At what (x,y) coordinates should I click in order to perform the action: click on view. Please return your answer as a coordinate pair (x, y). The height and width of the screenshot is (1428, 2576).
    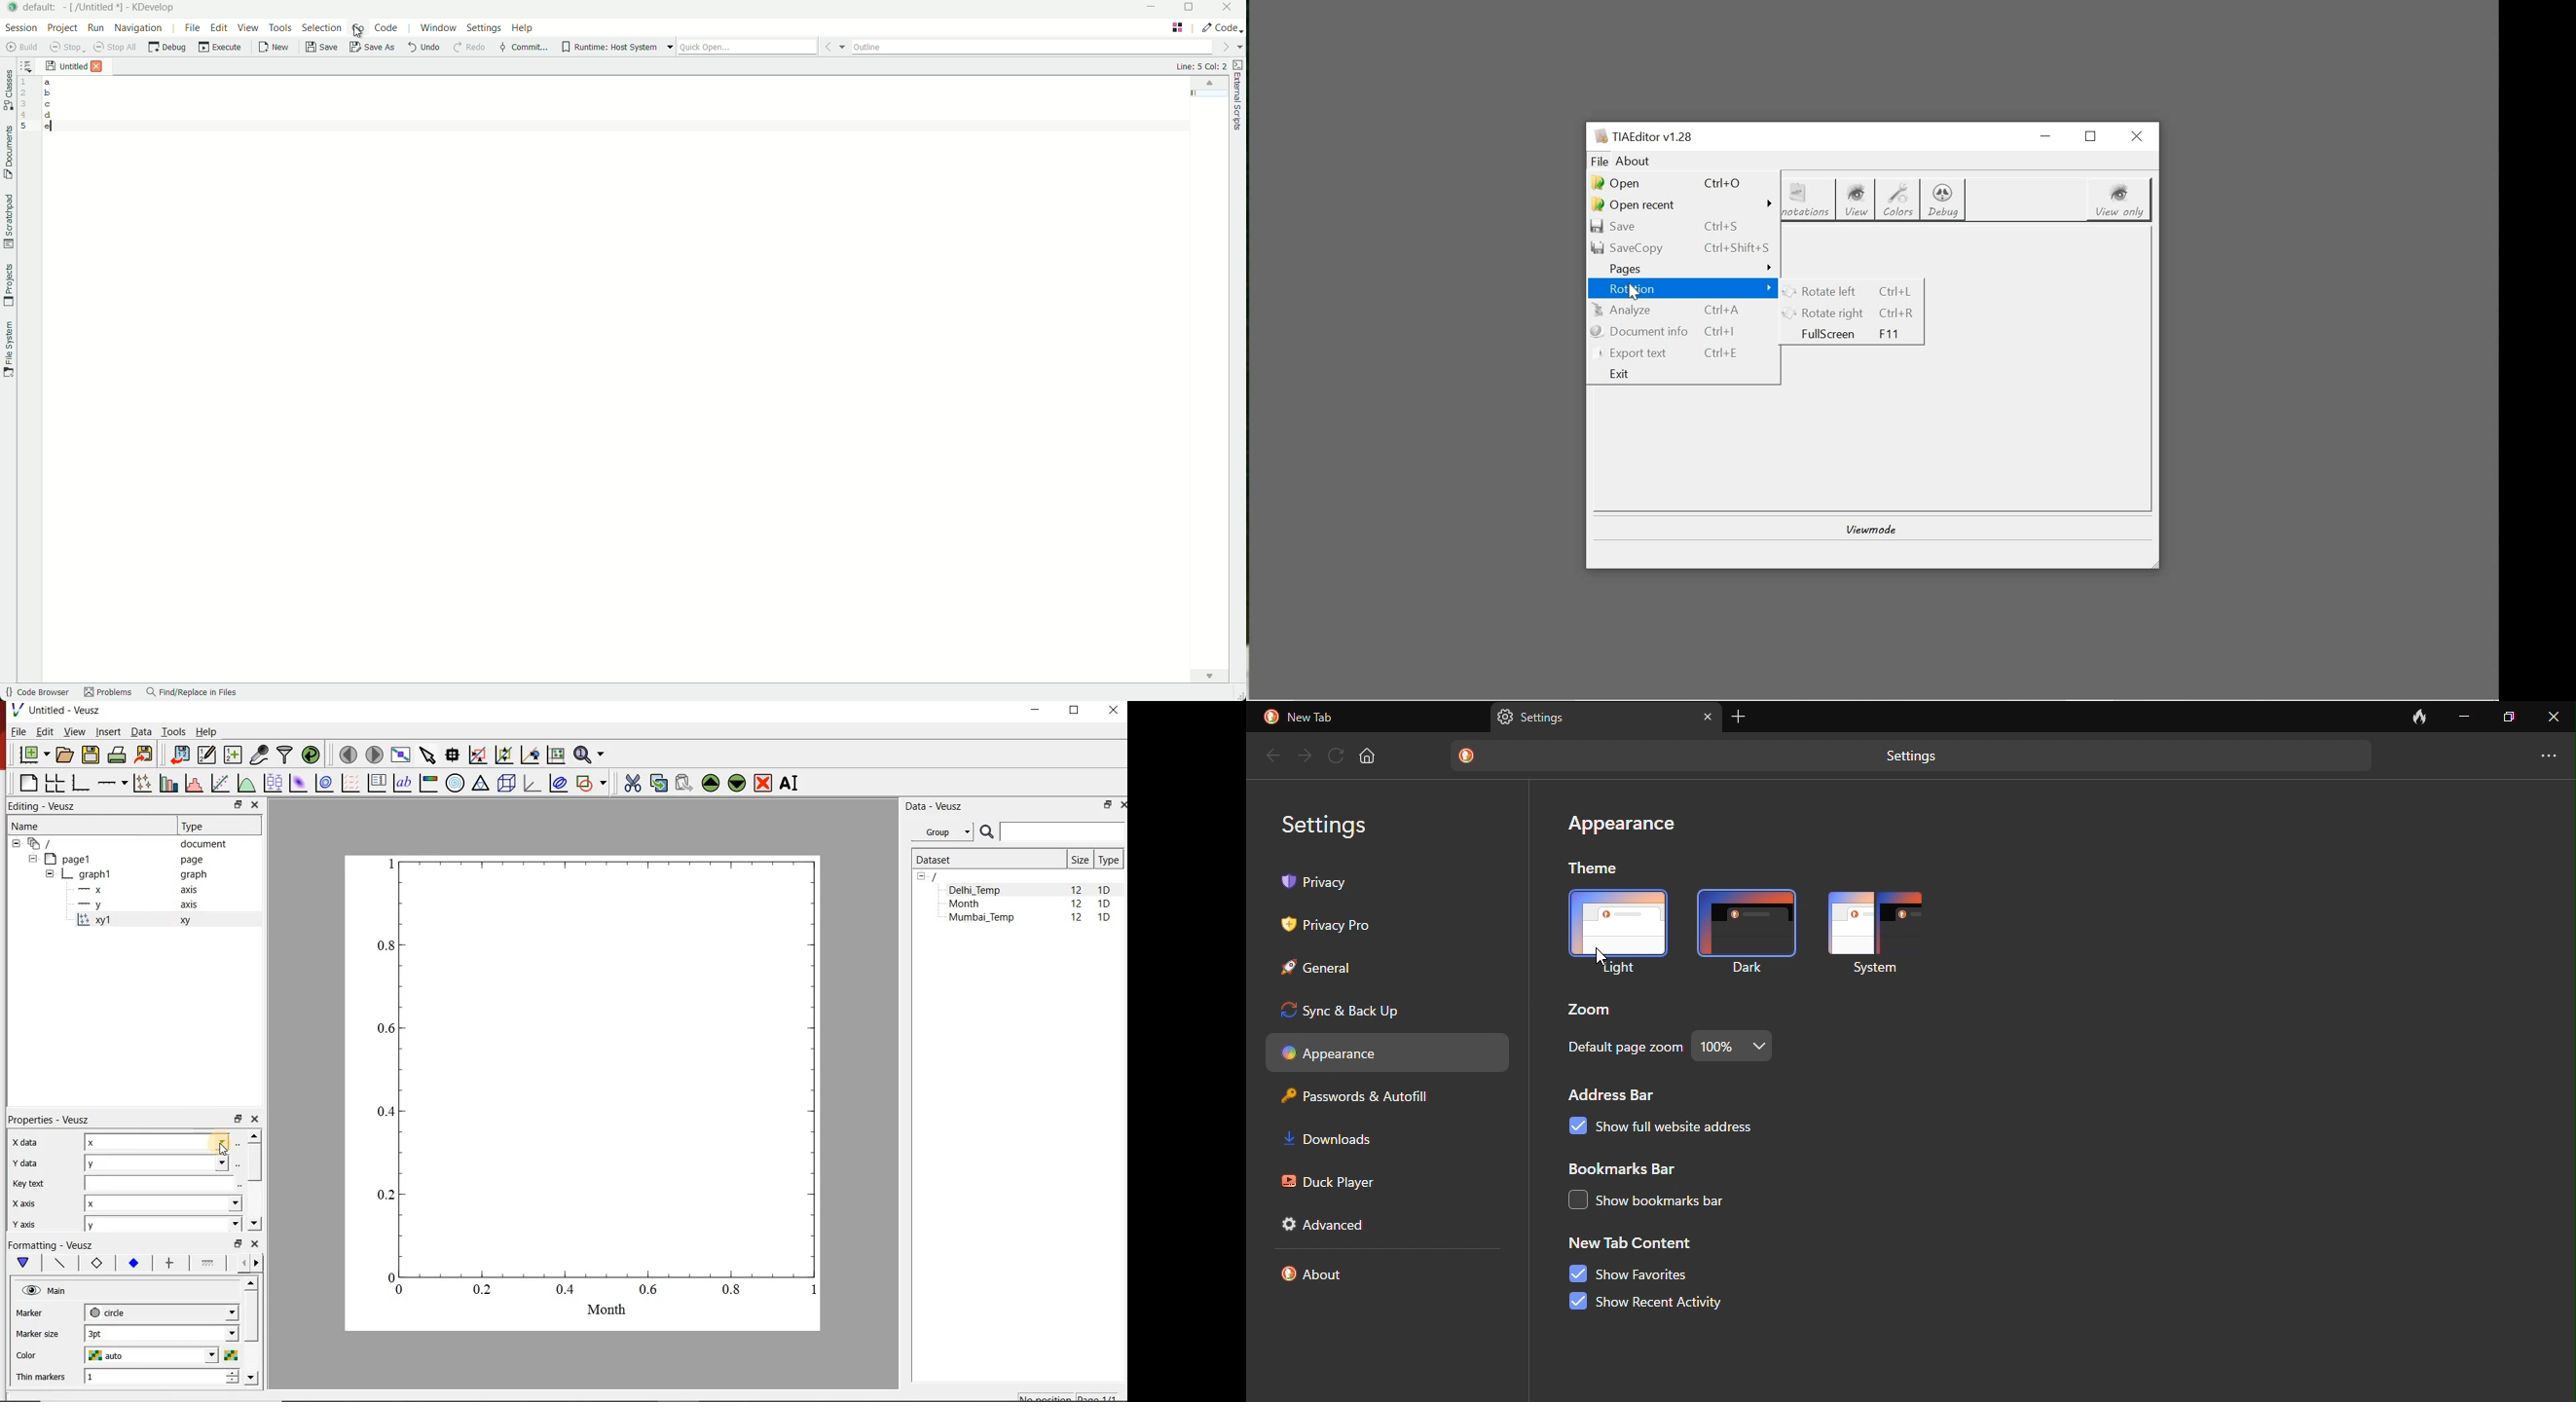
    Looking at the image, I should click on (249, 29).